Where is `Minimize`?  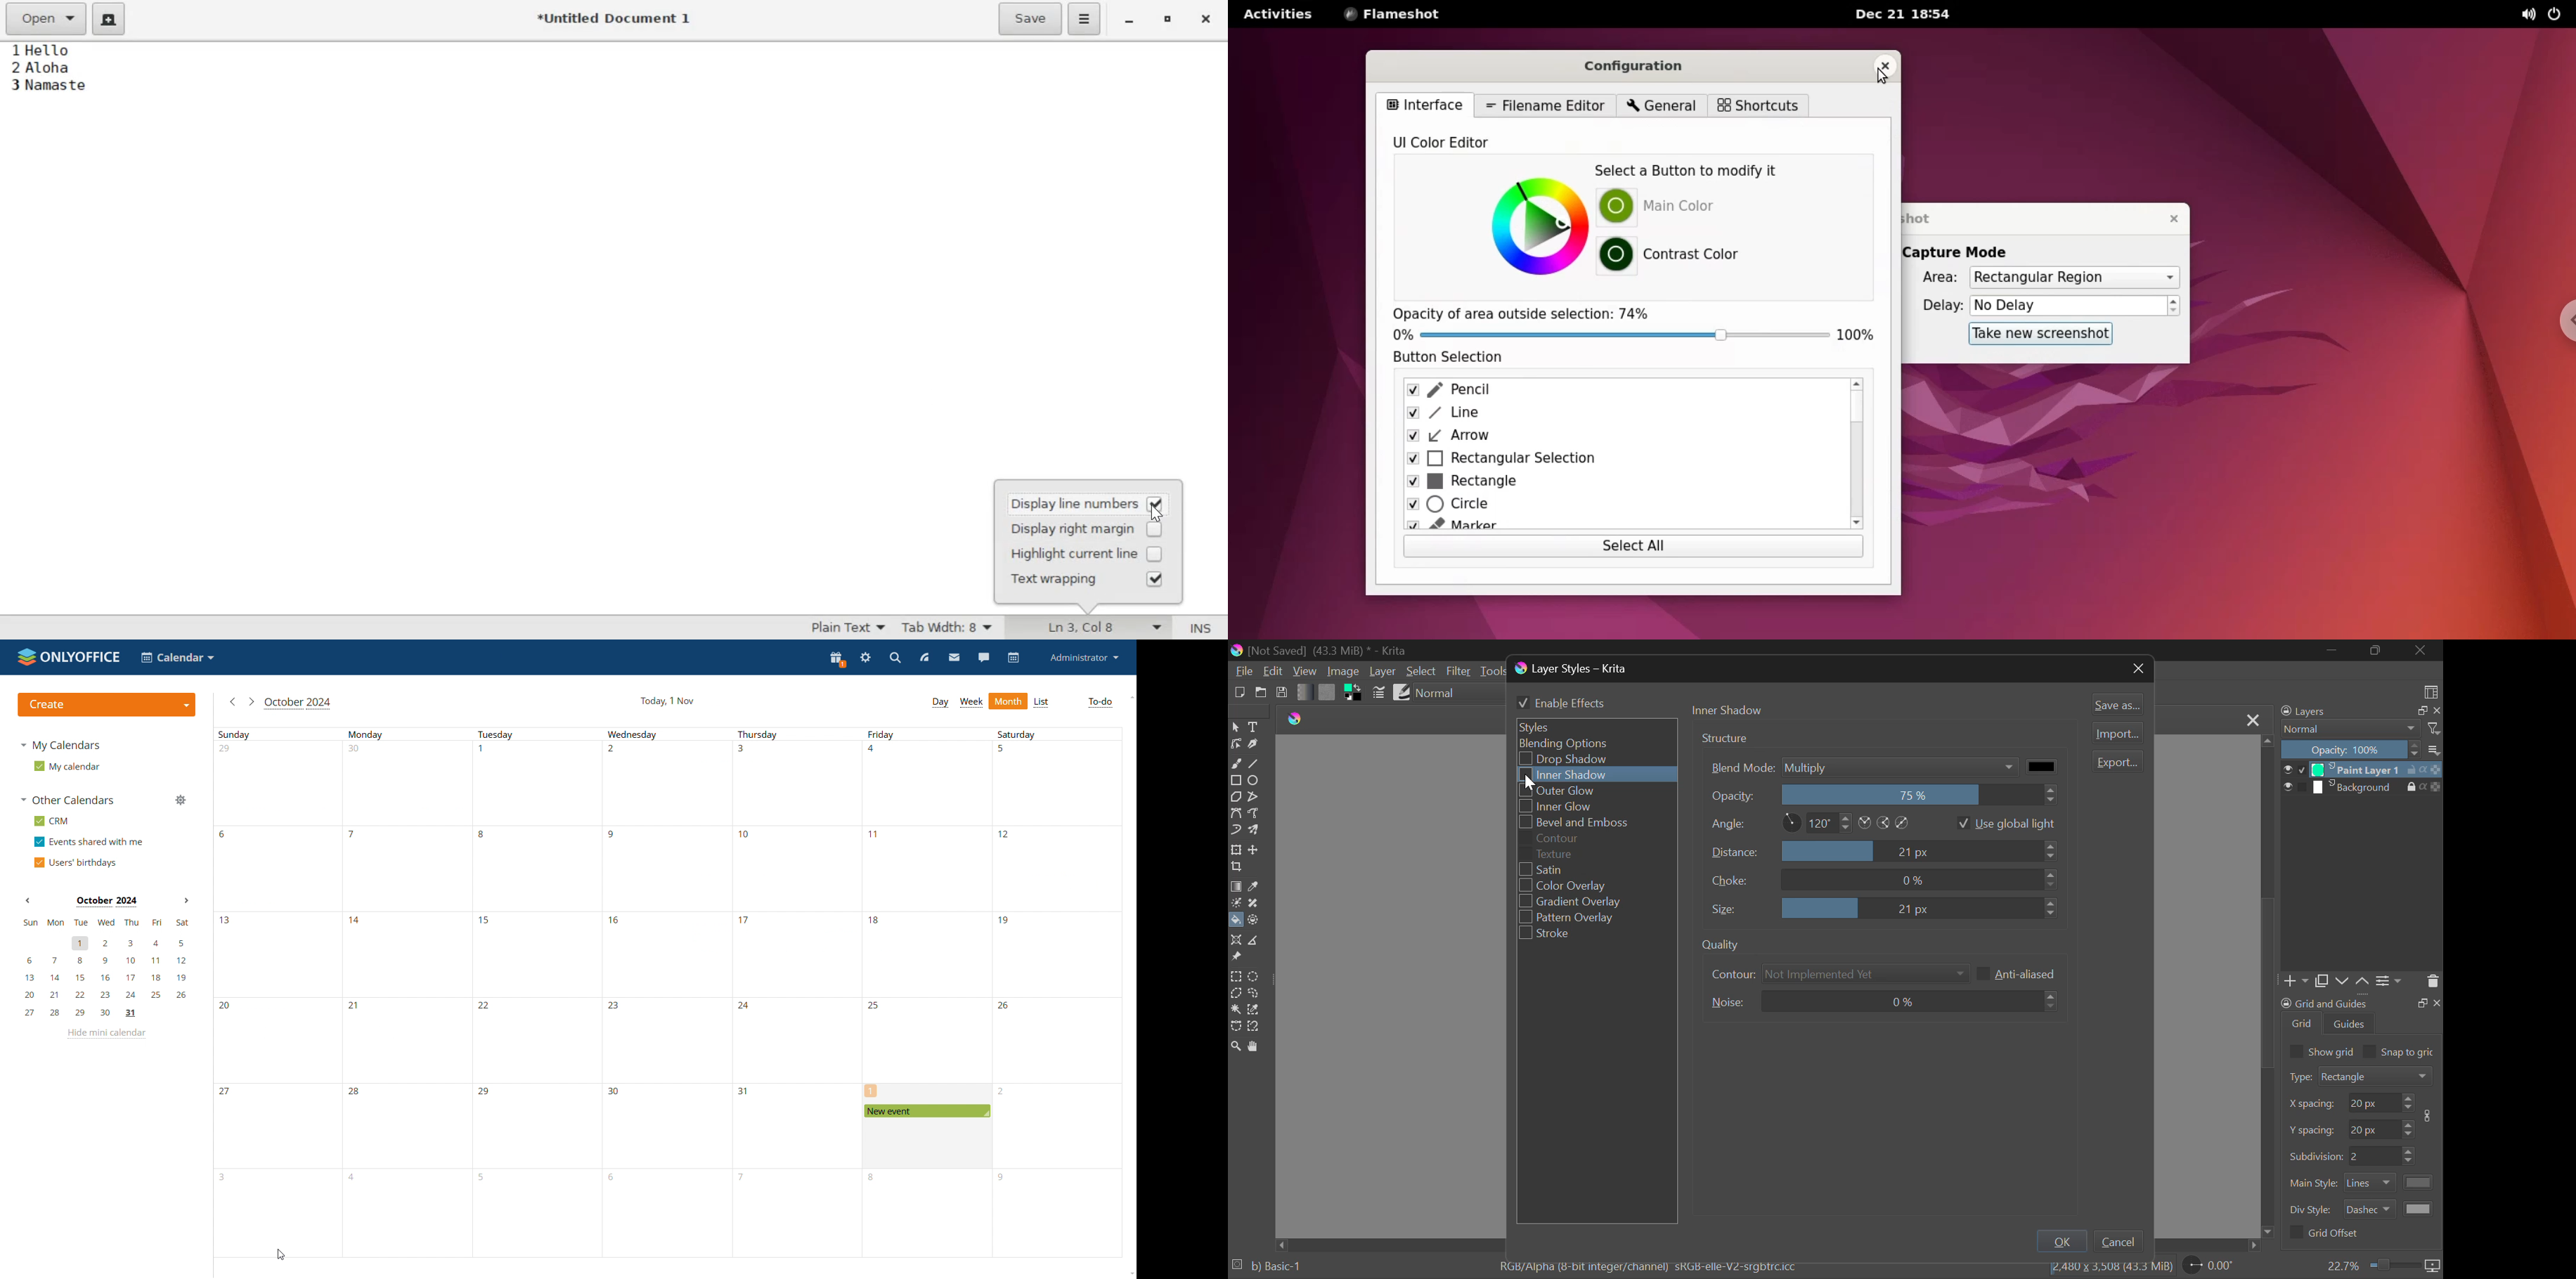
Minimize is located at coordinates (2379, 650).